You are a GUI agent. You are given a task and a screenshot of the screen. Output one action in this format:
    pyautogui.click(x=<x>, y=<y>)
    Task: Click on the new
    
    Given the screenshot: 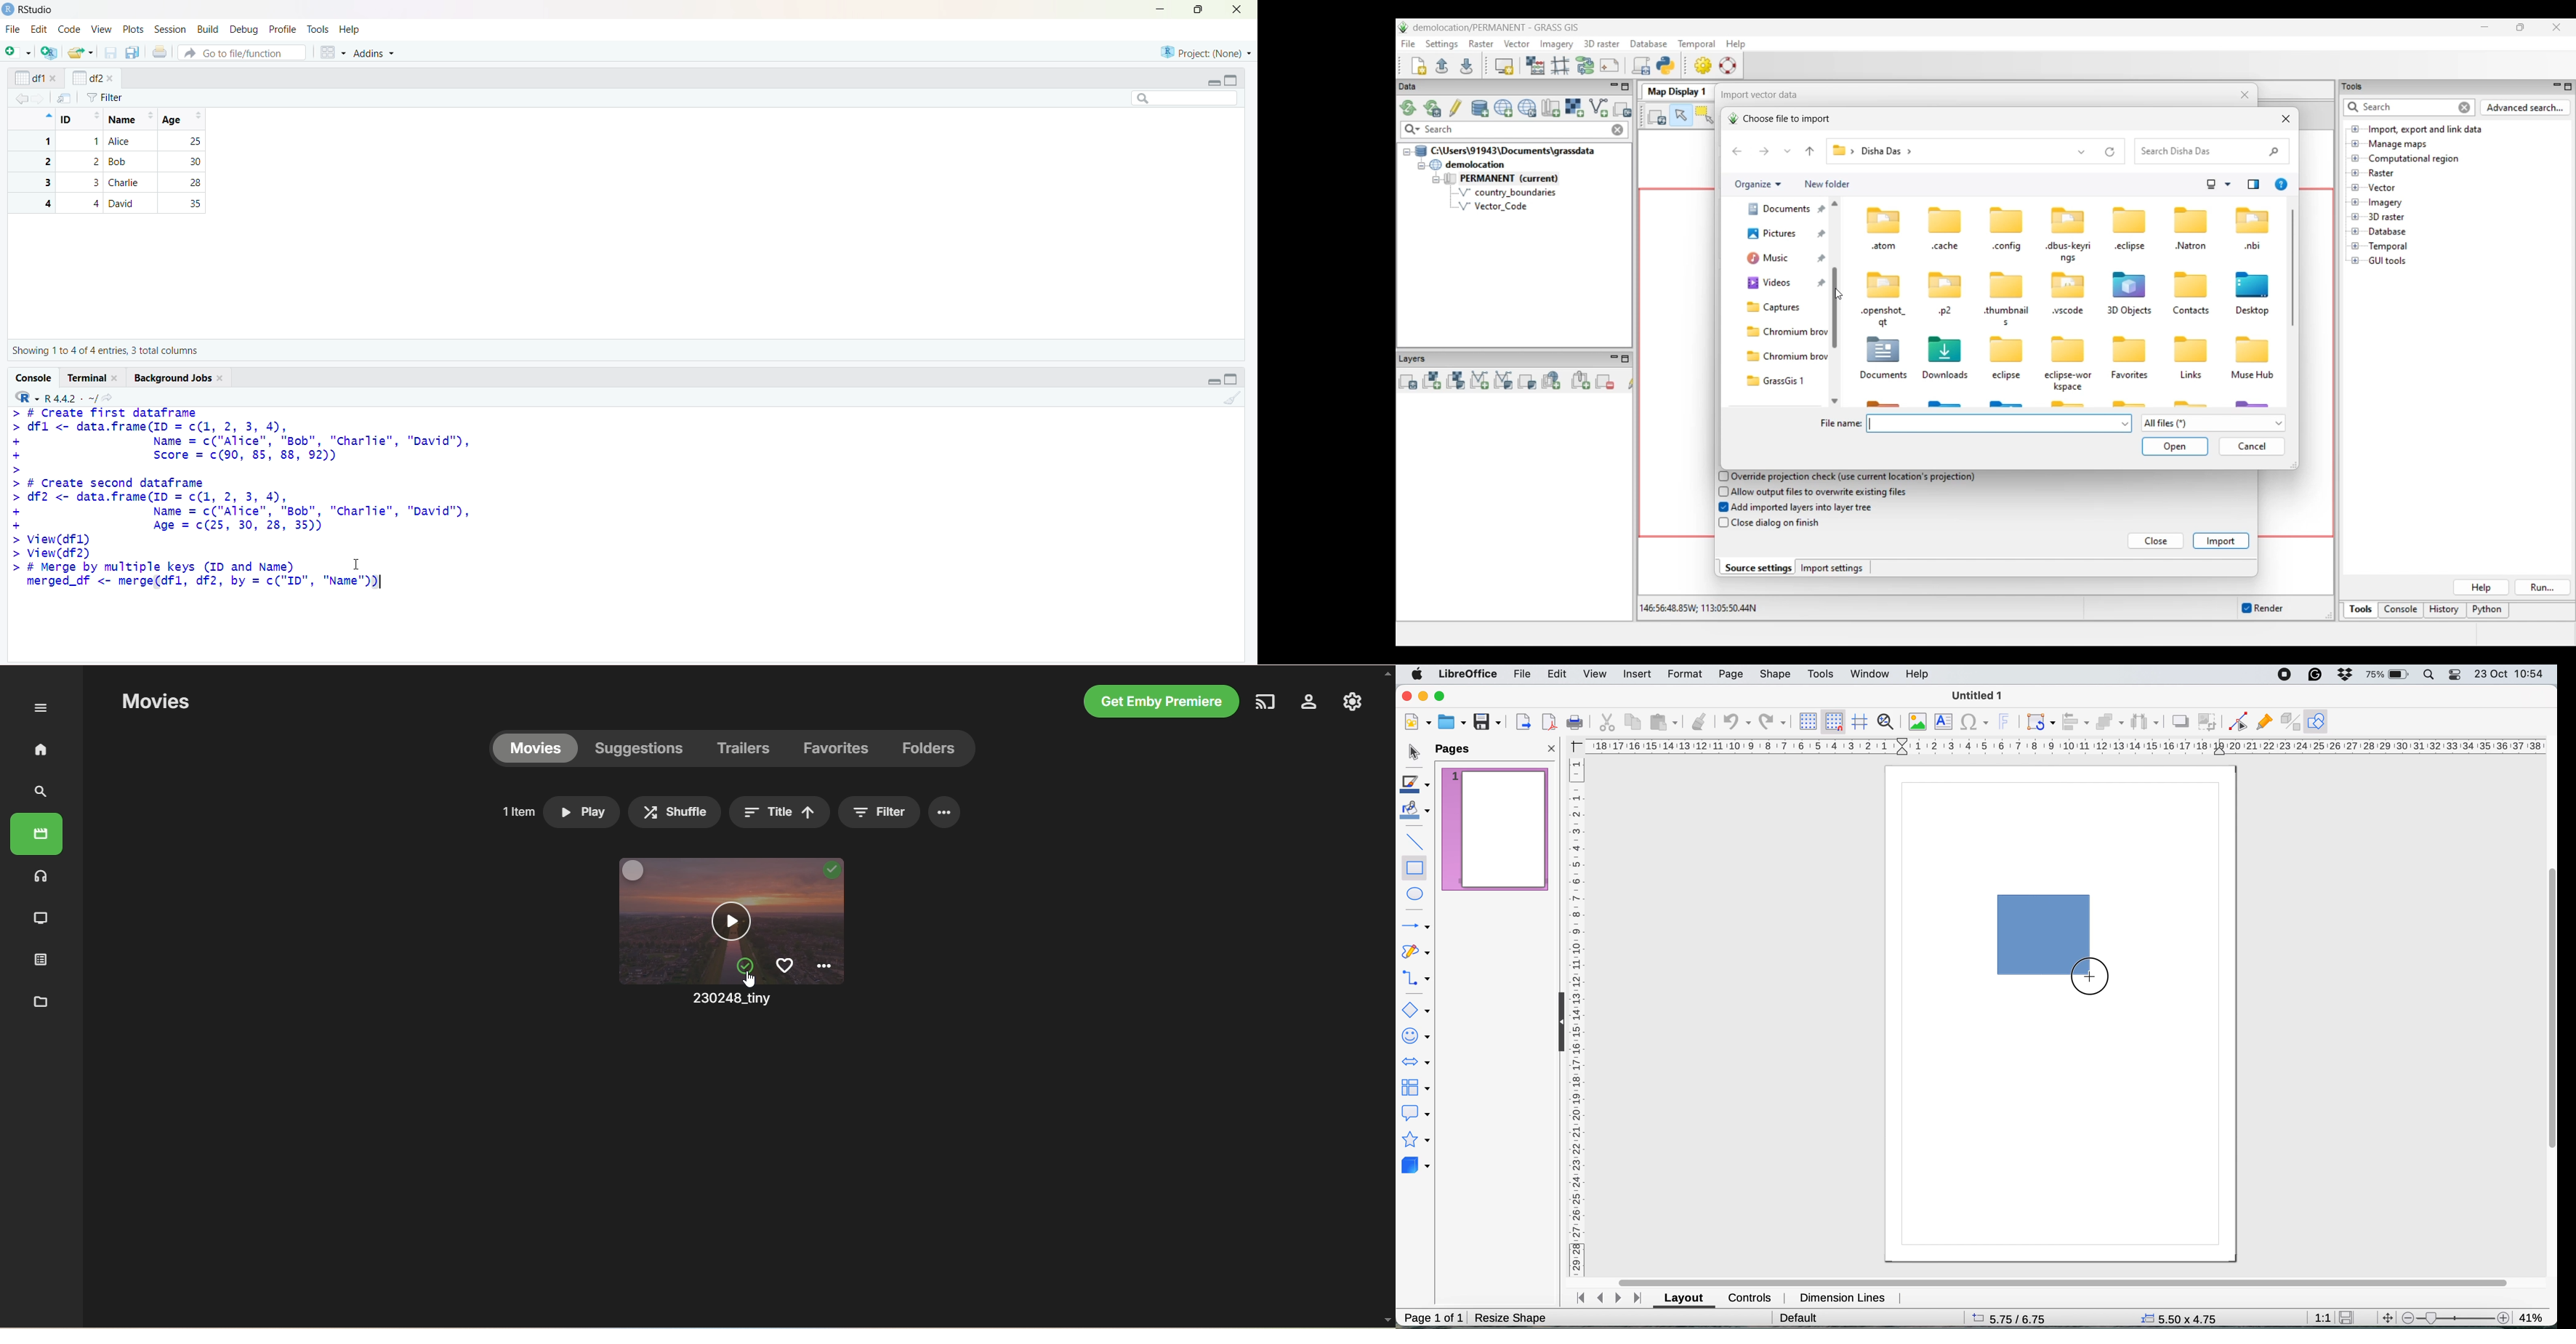 What is the action you would take?
    pyautogui.click(x=1418, y=722)
    